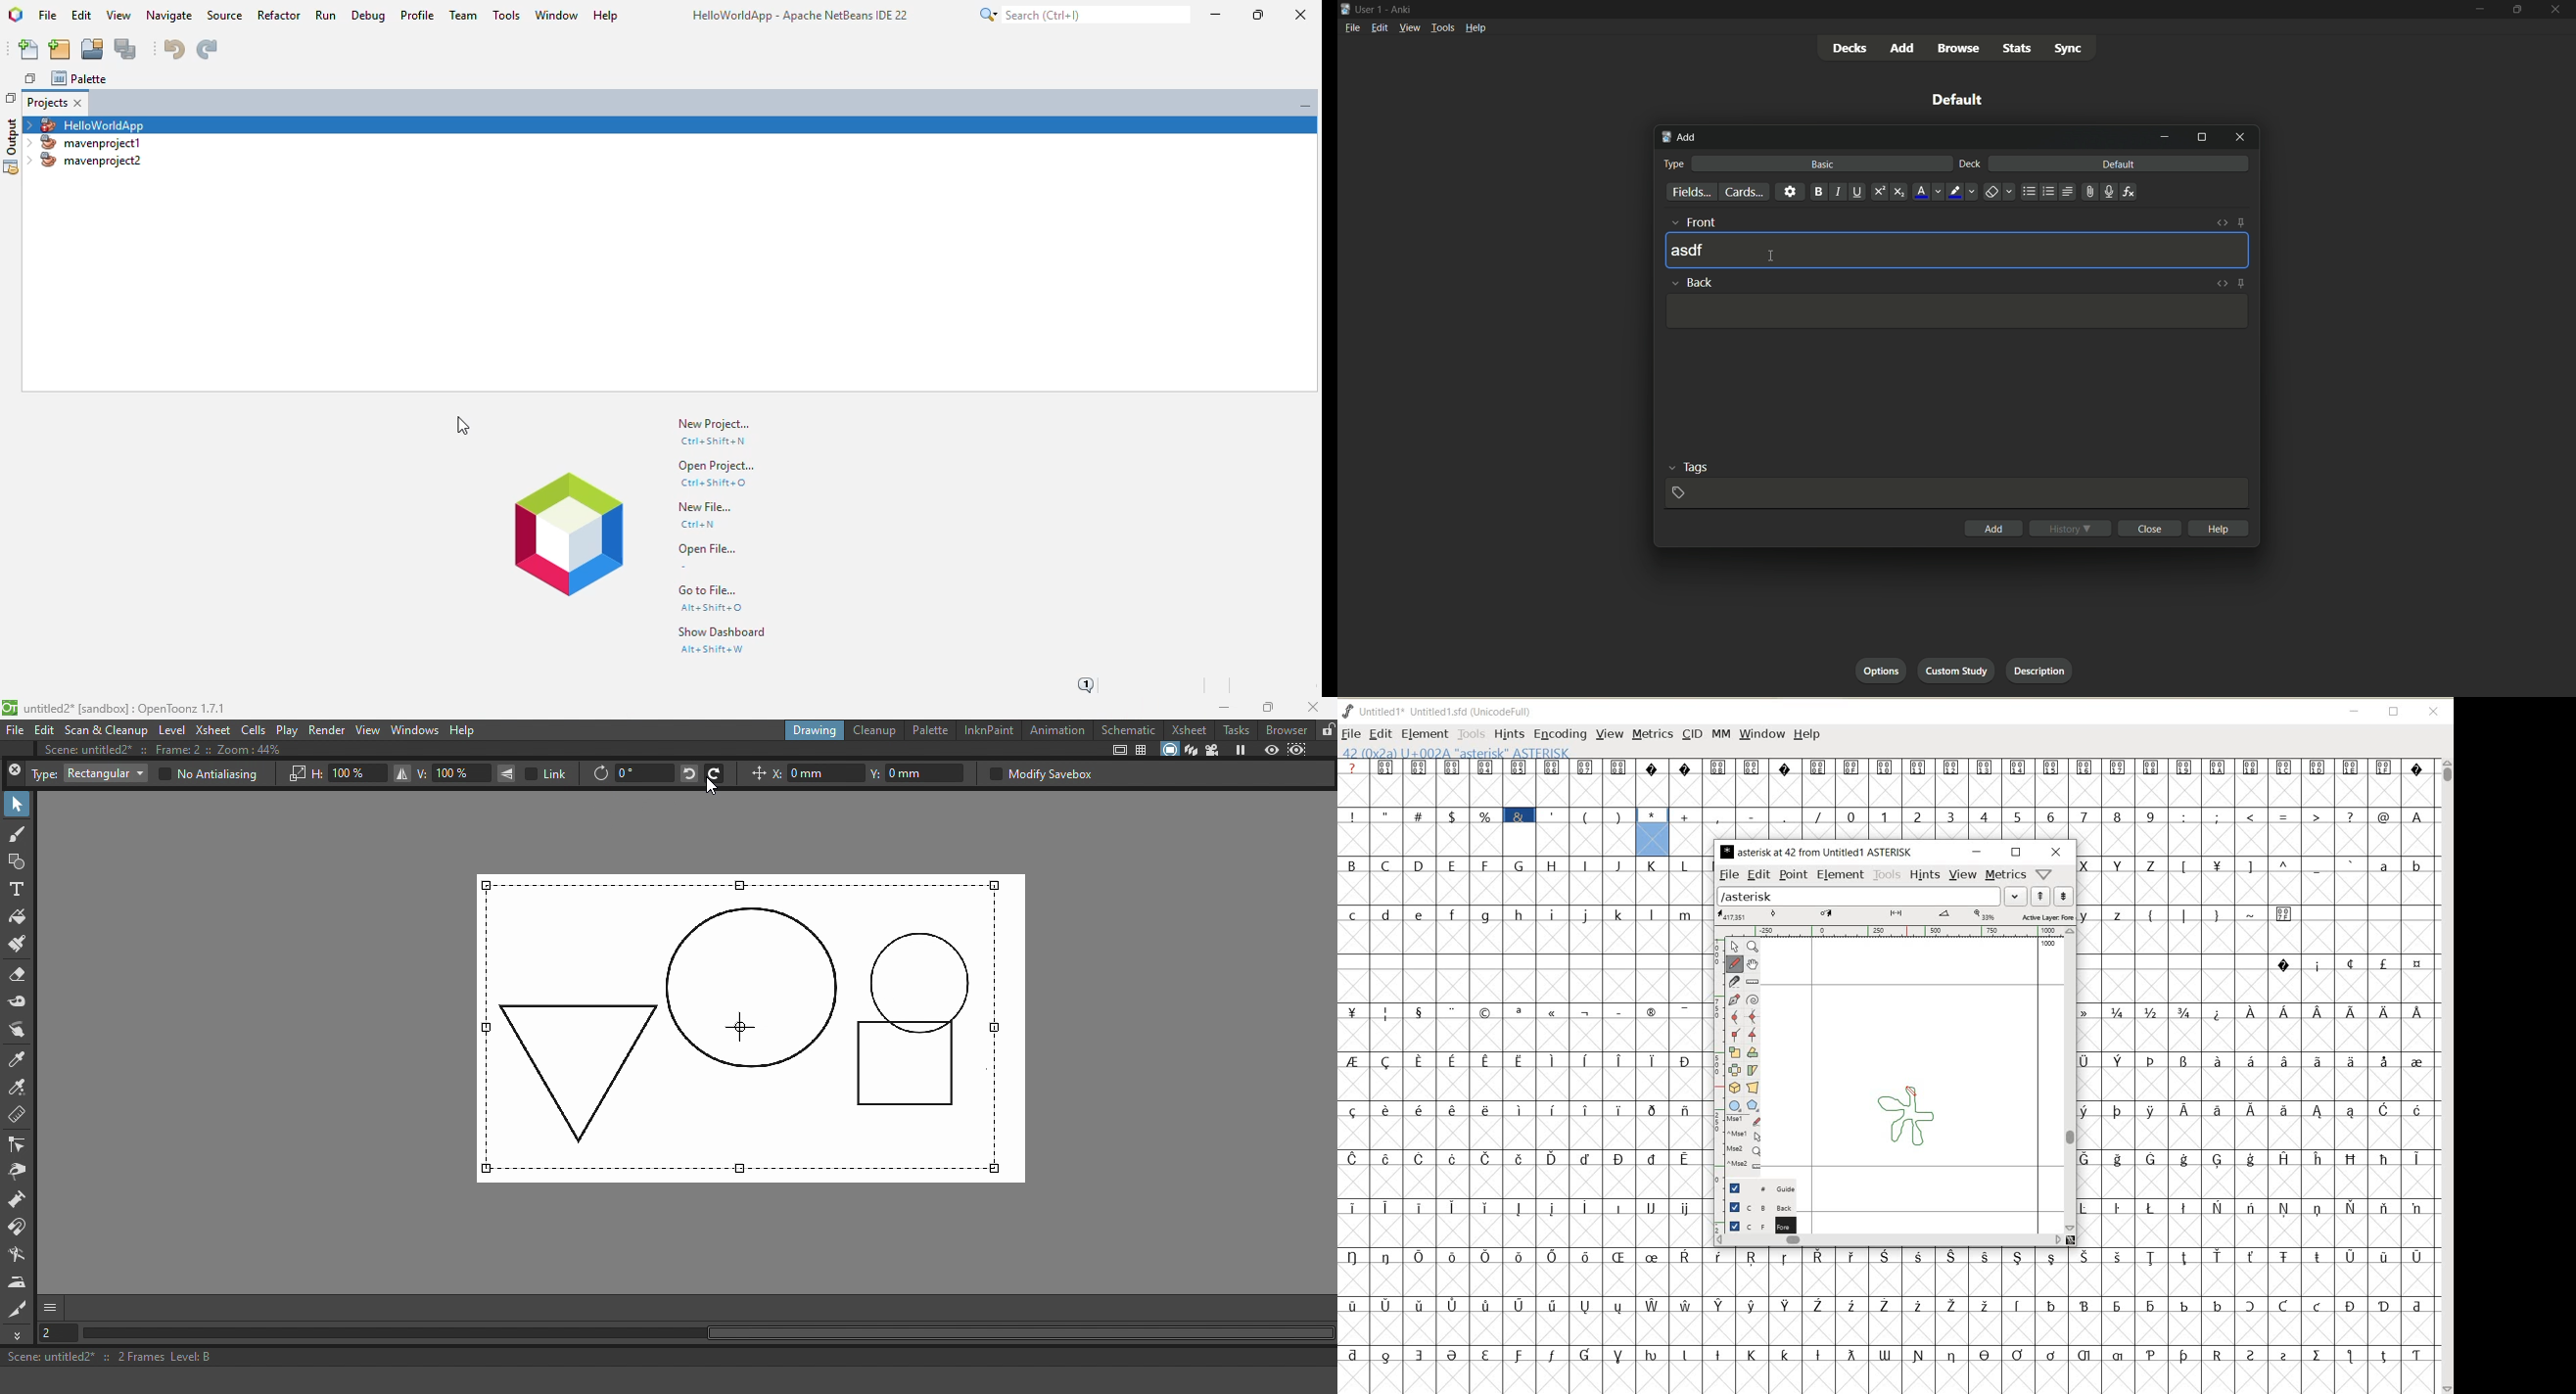 The width and height of the screenshot is (2576, 1400). I want to click on equations, so click(2131, 192).